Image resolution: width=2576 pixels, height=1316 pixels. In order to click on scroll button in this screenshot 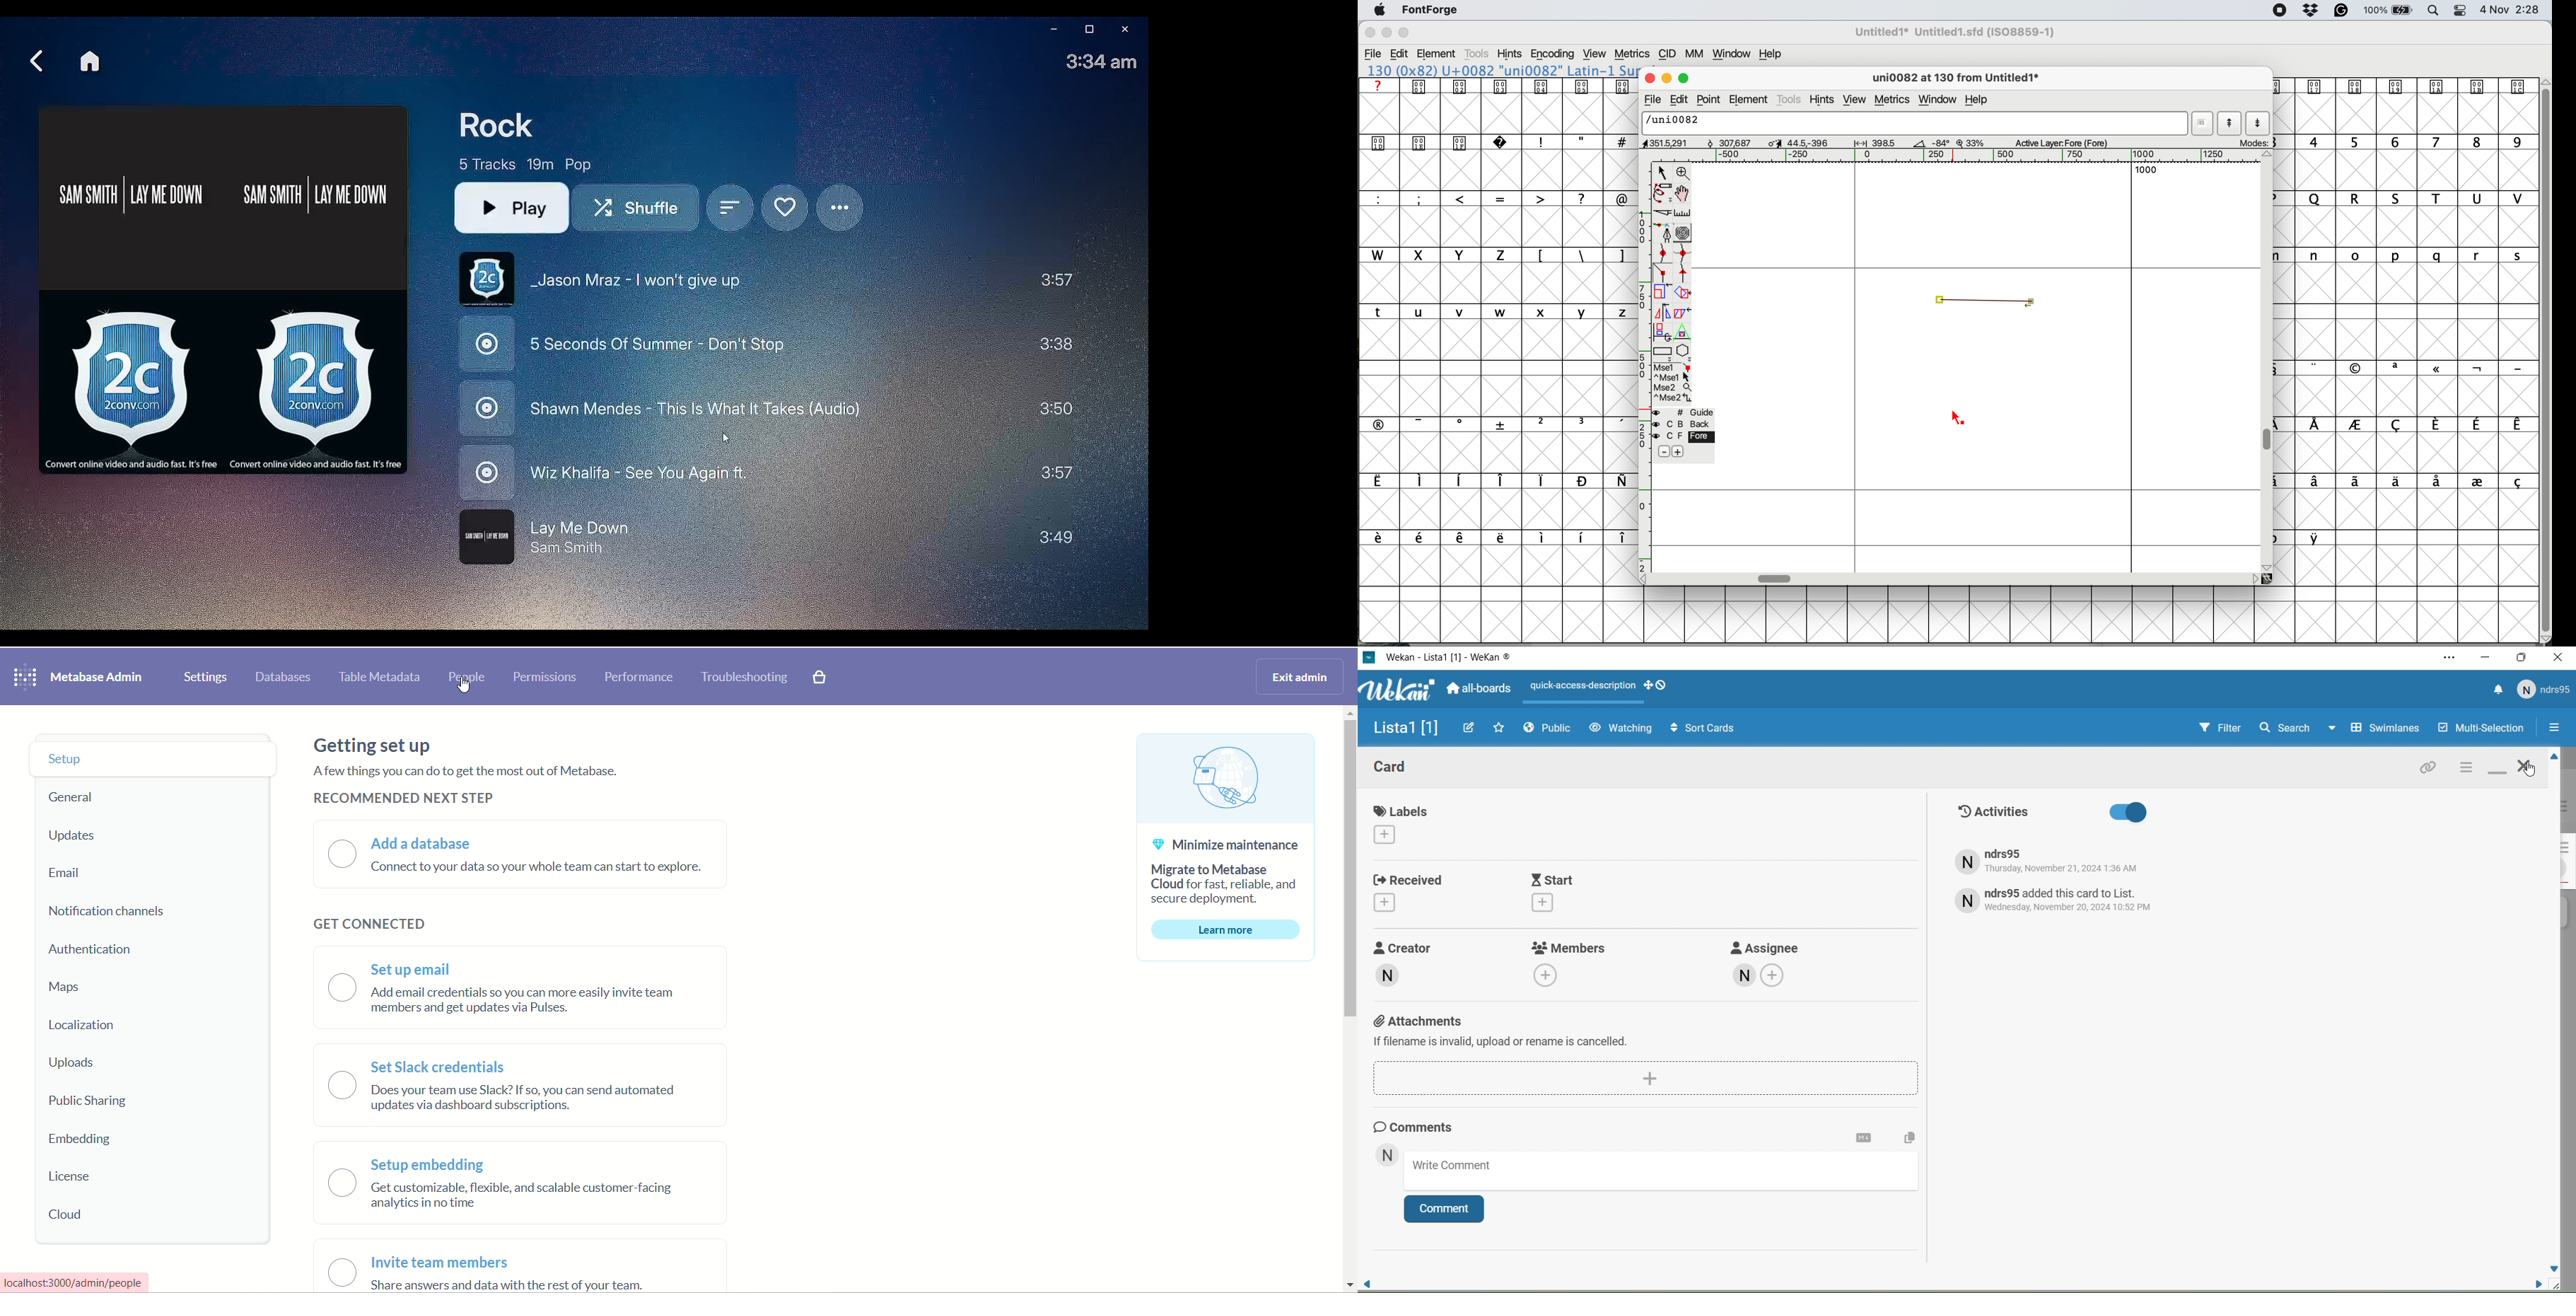, I will do `click(2268, 566)`.